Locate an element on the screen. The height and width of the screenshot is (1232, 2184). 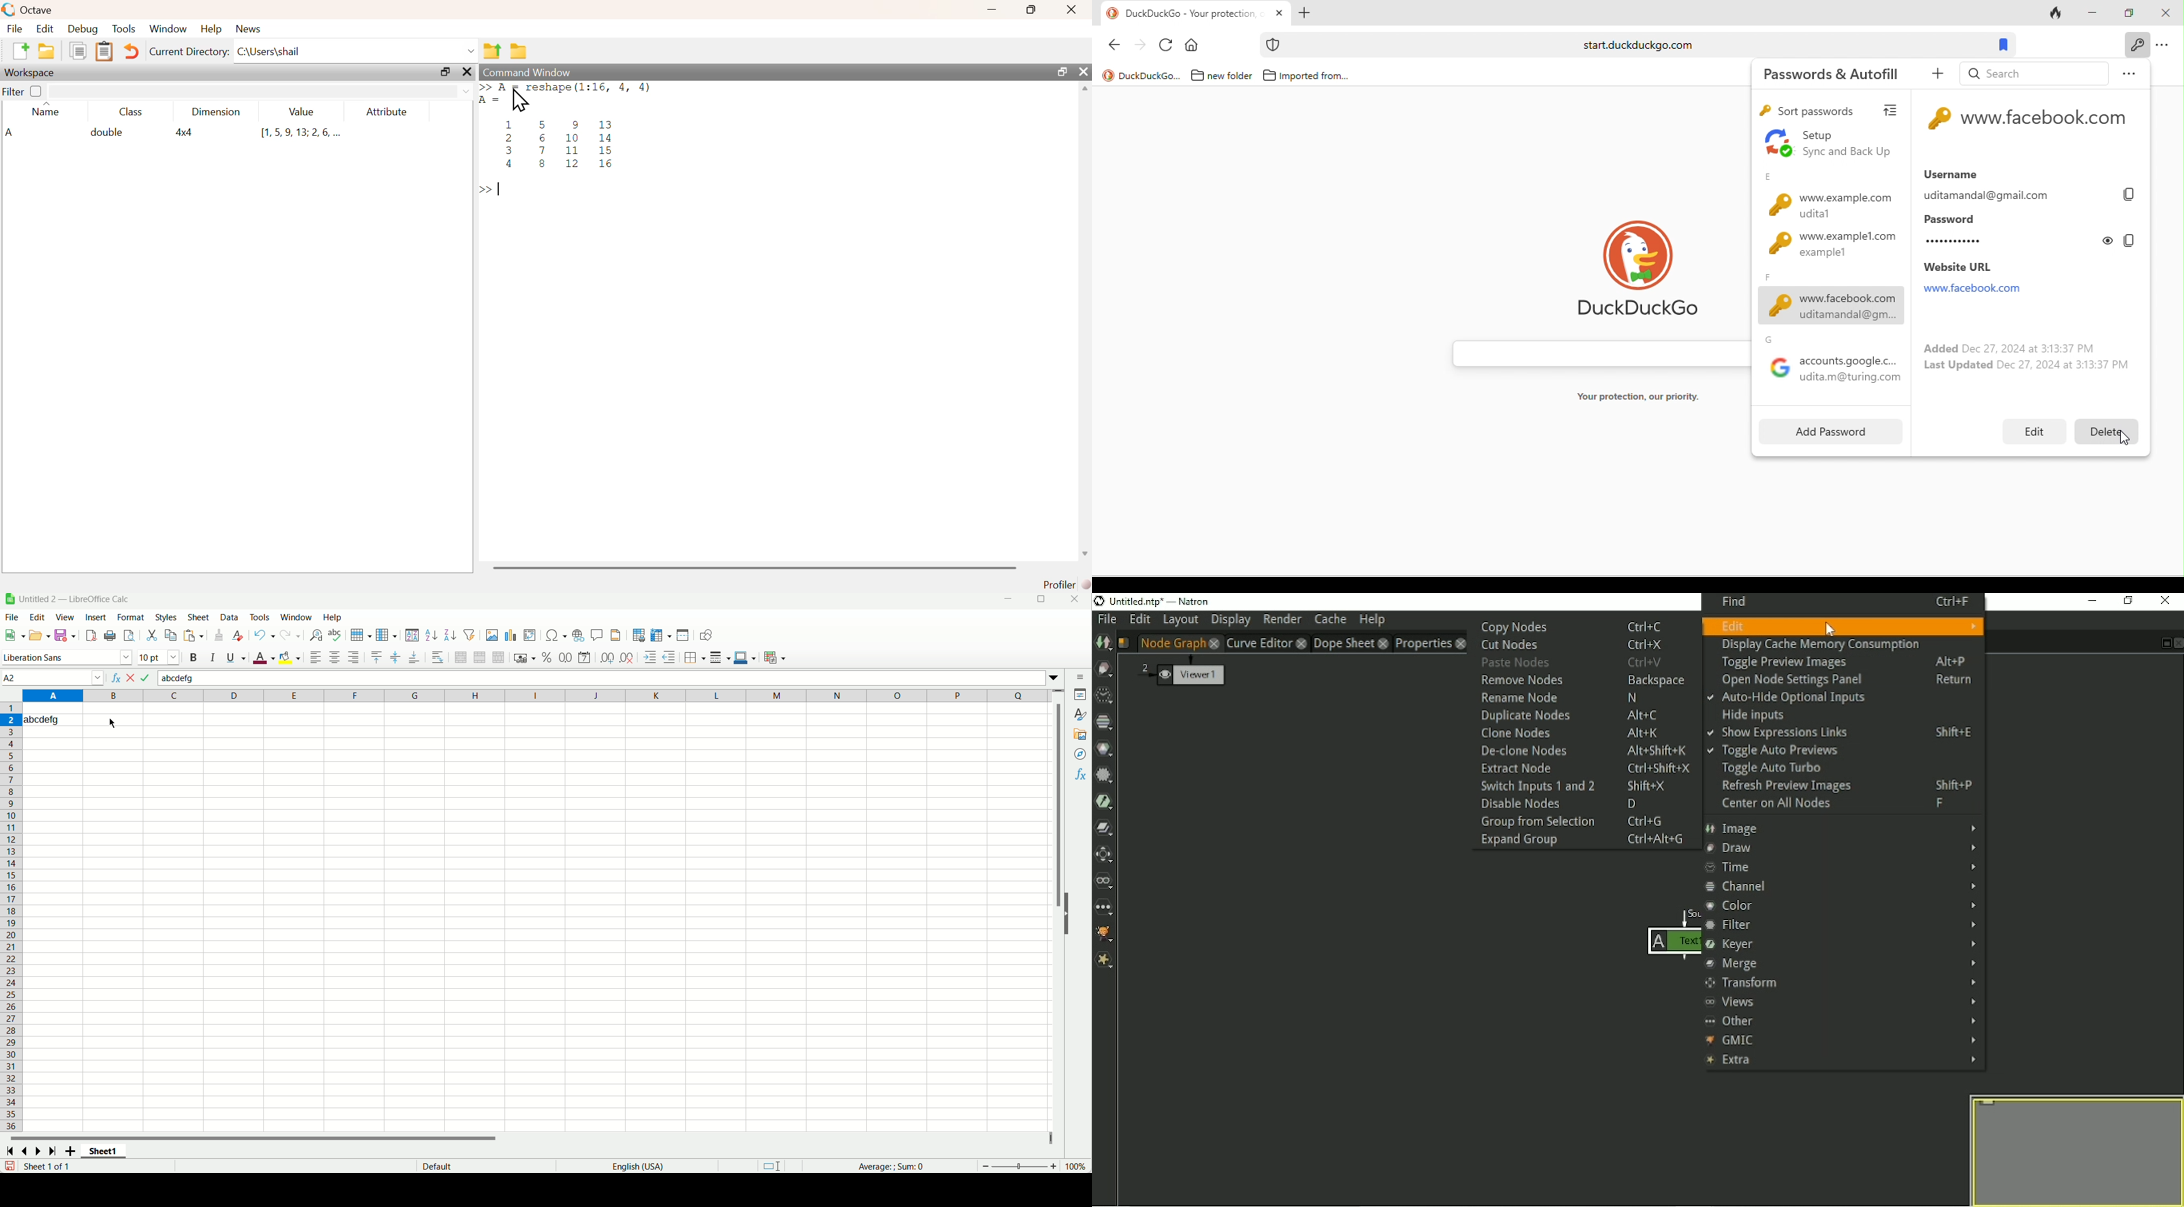
unmerge cells is located at coordinates (498, 658).